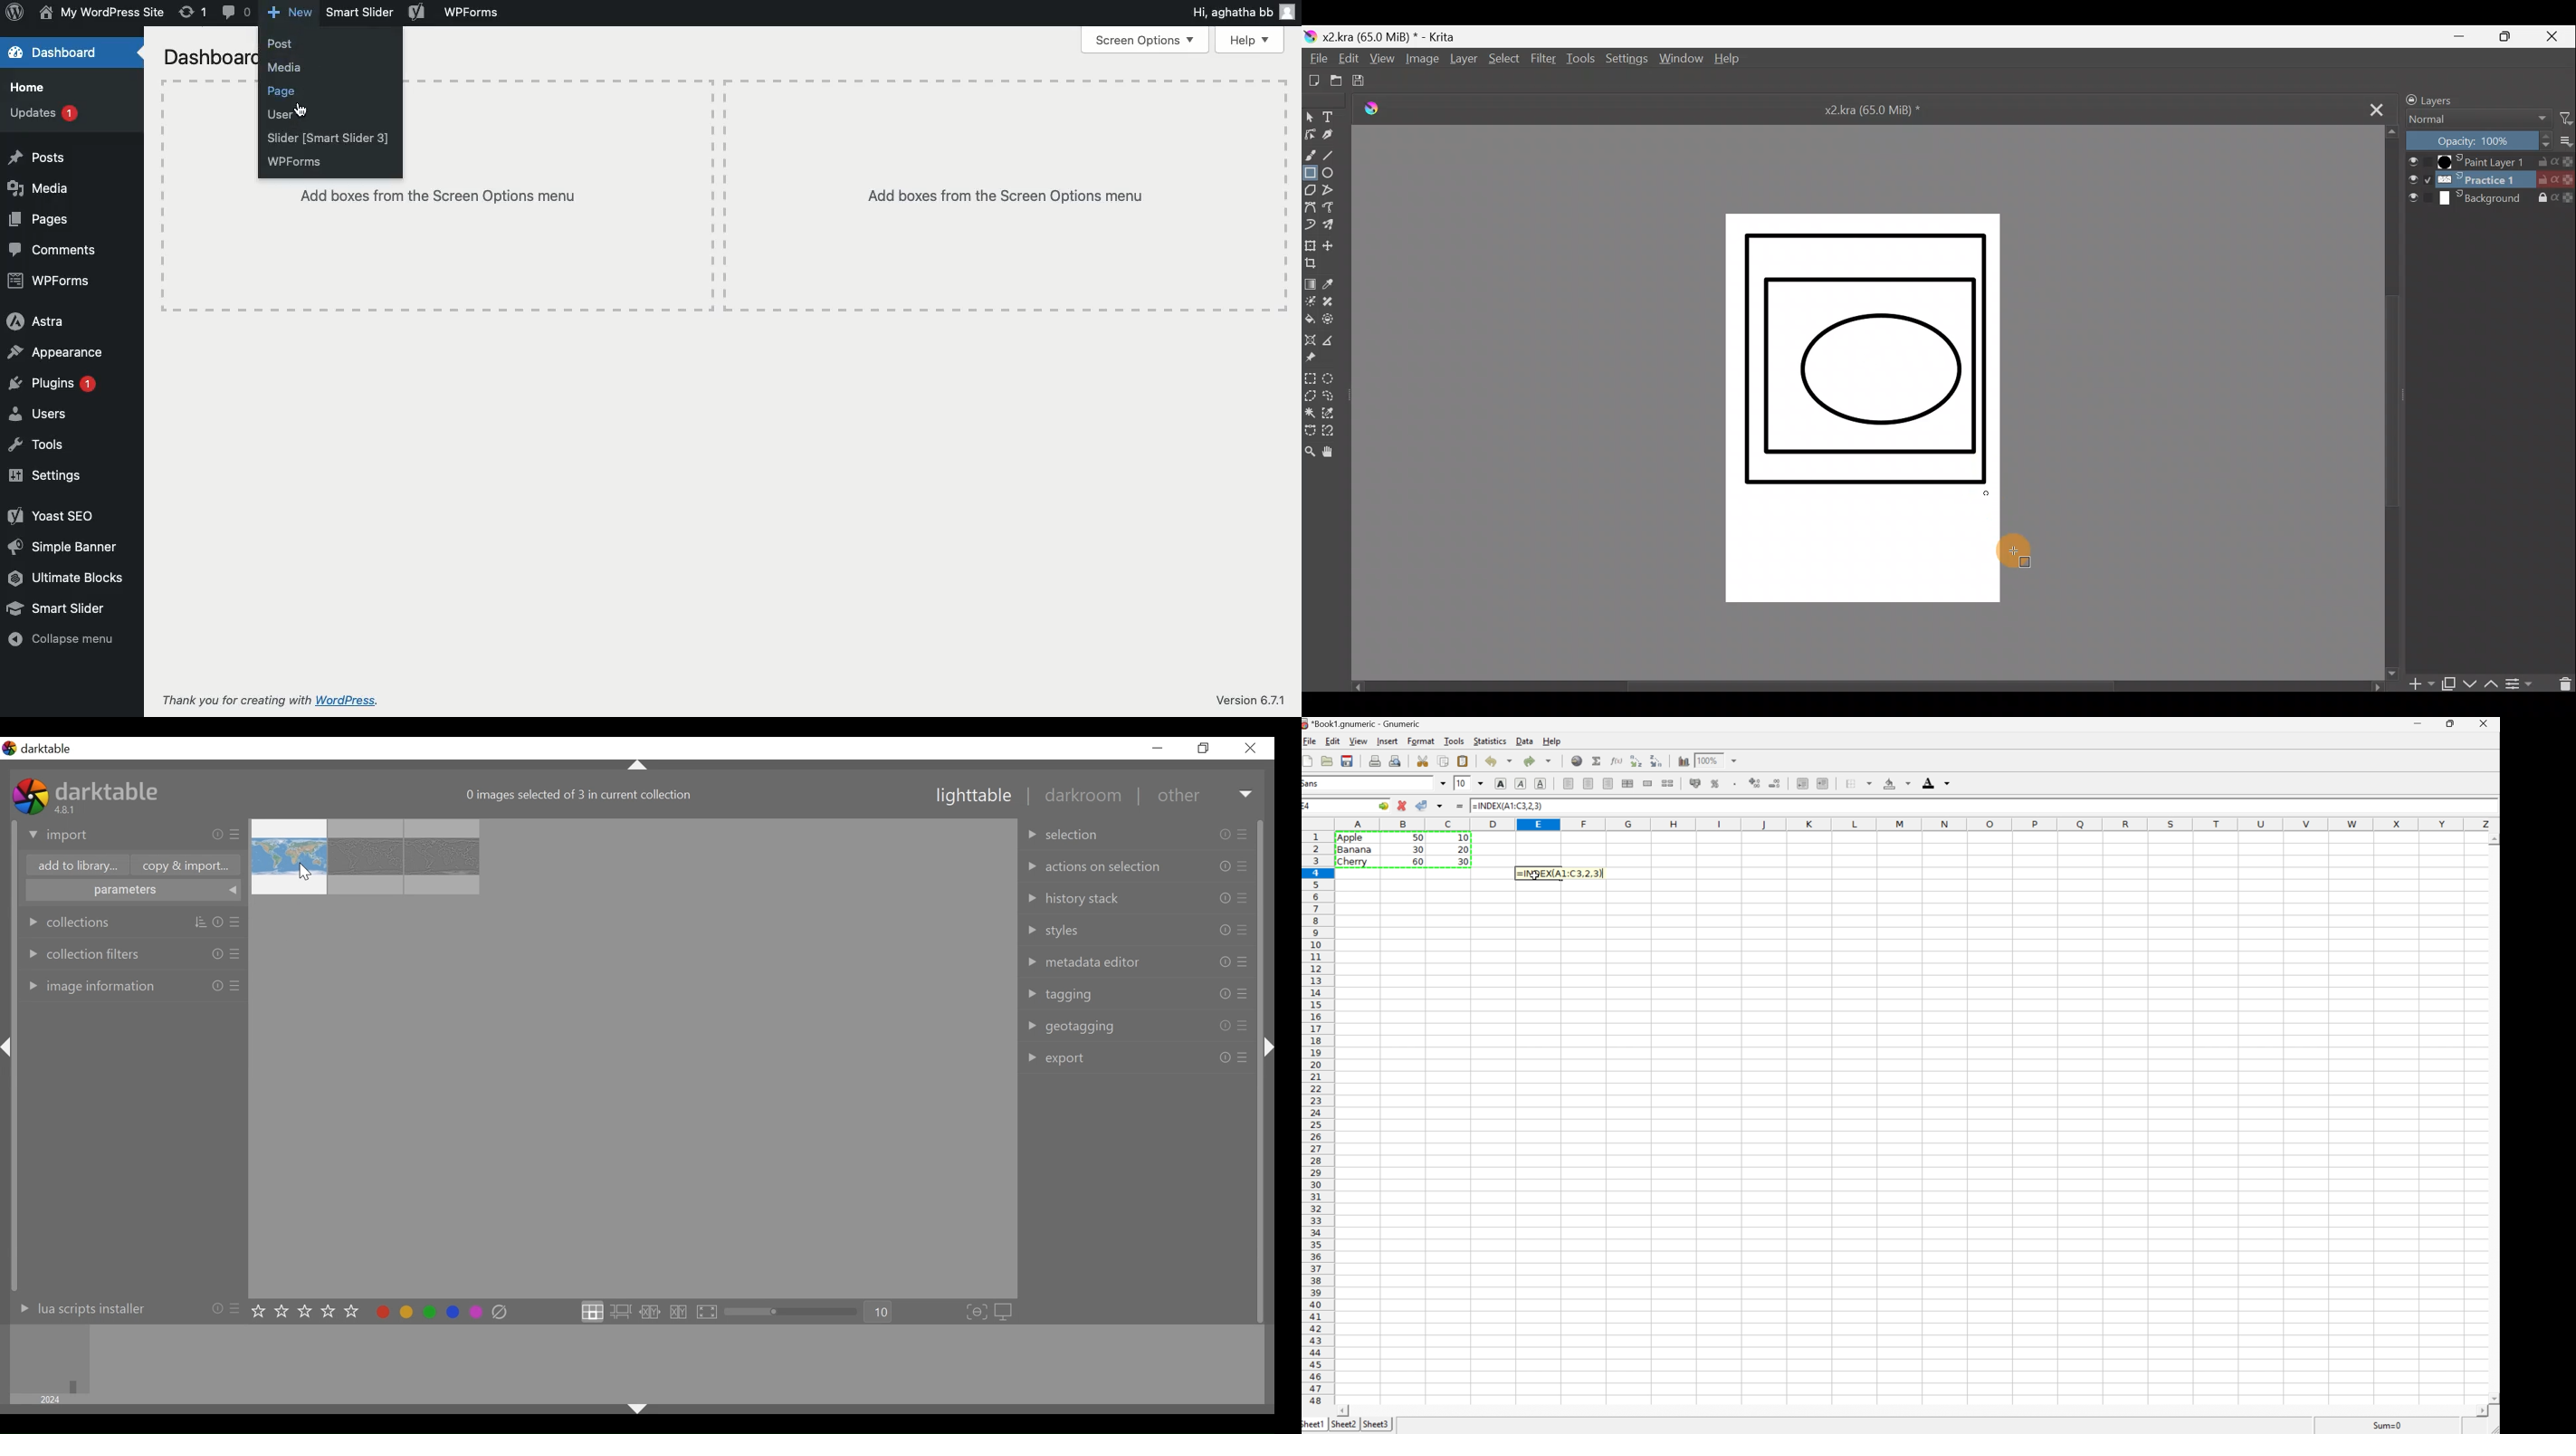 Image resolution: width=2576 pixels, height=1456 pixels. I want to click on Duplicate layer, so click(2448, 686).